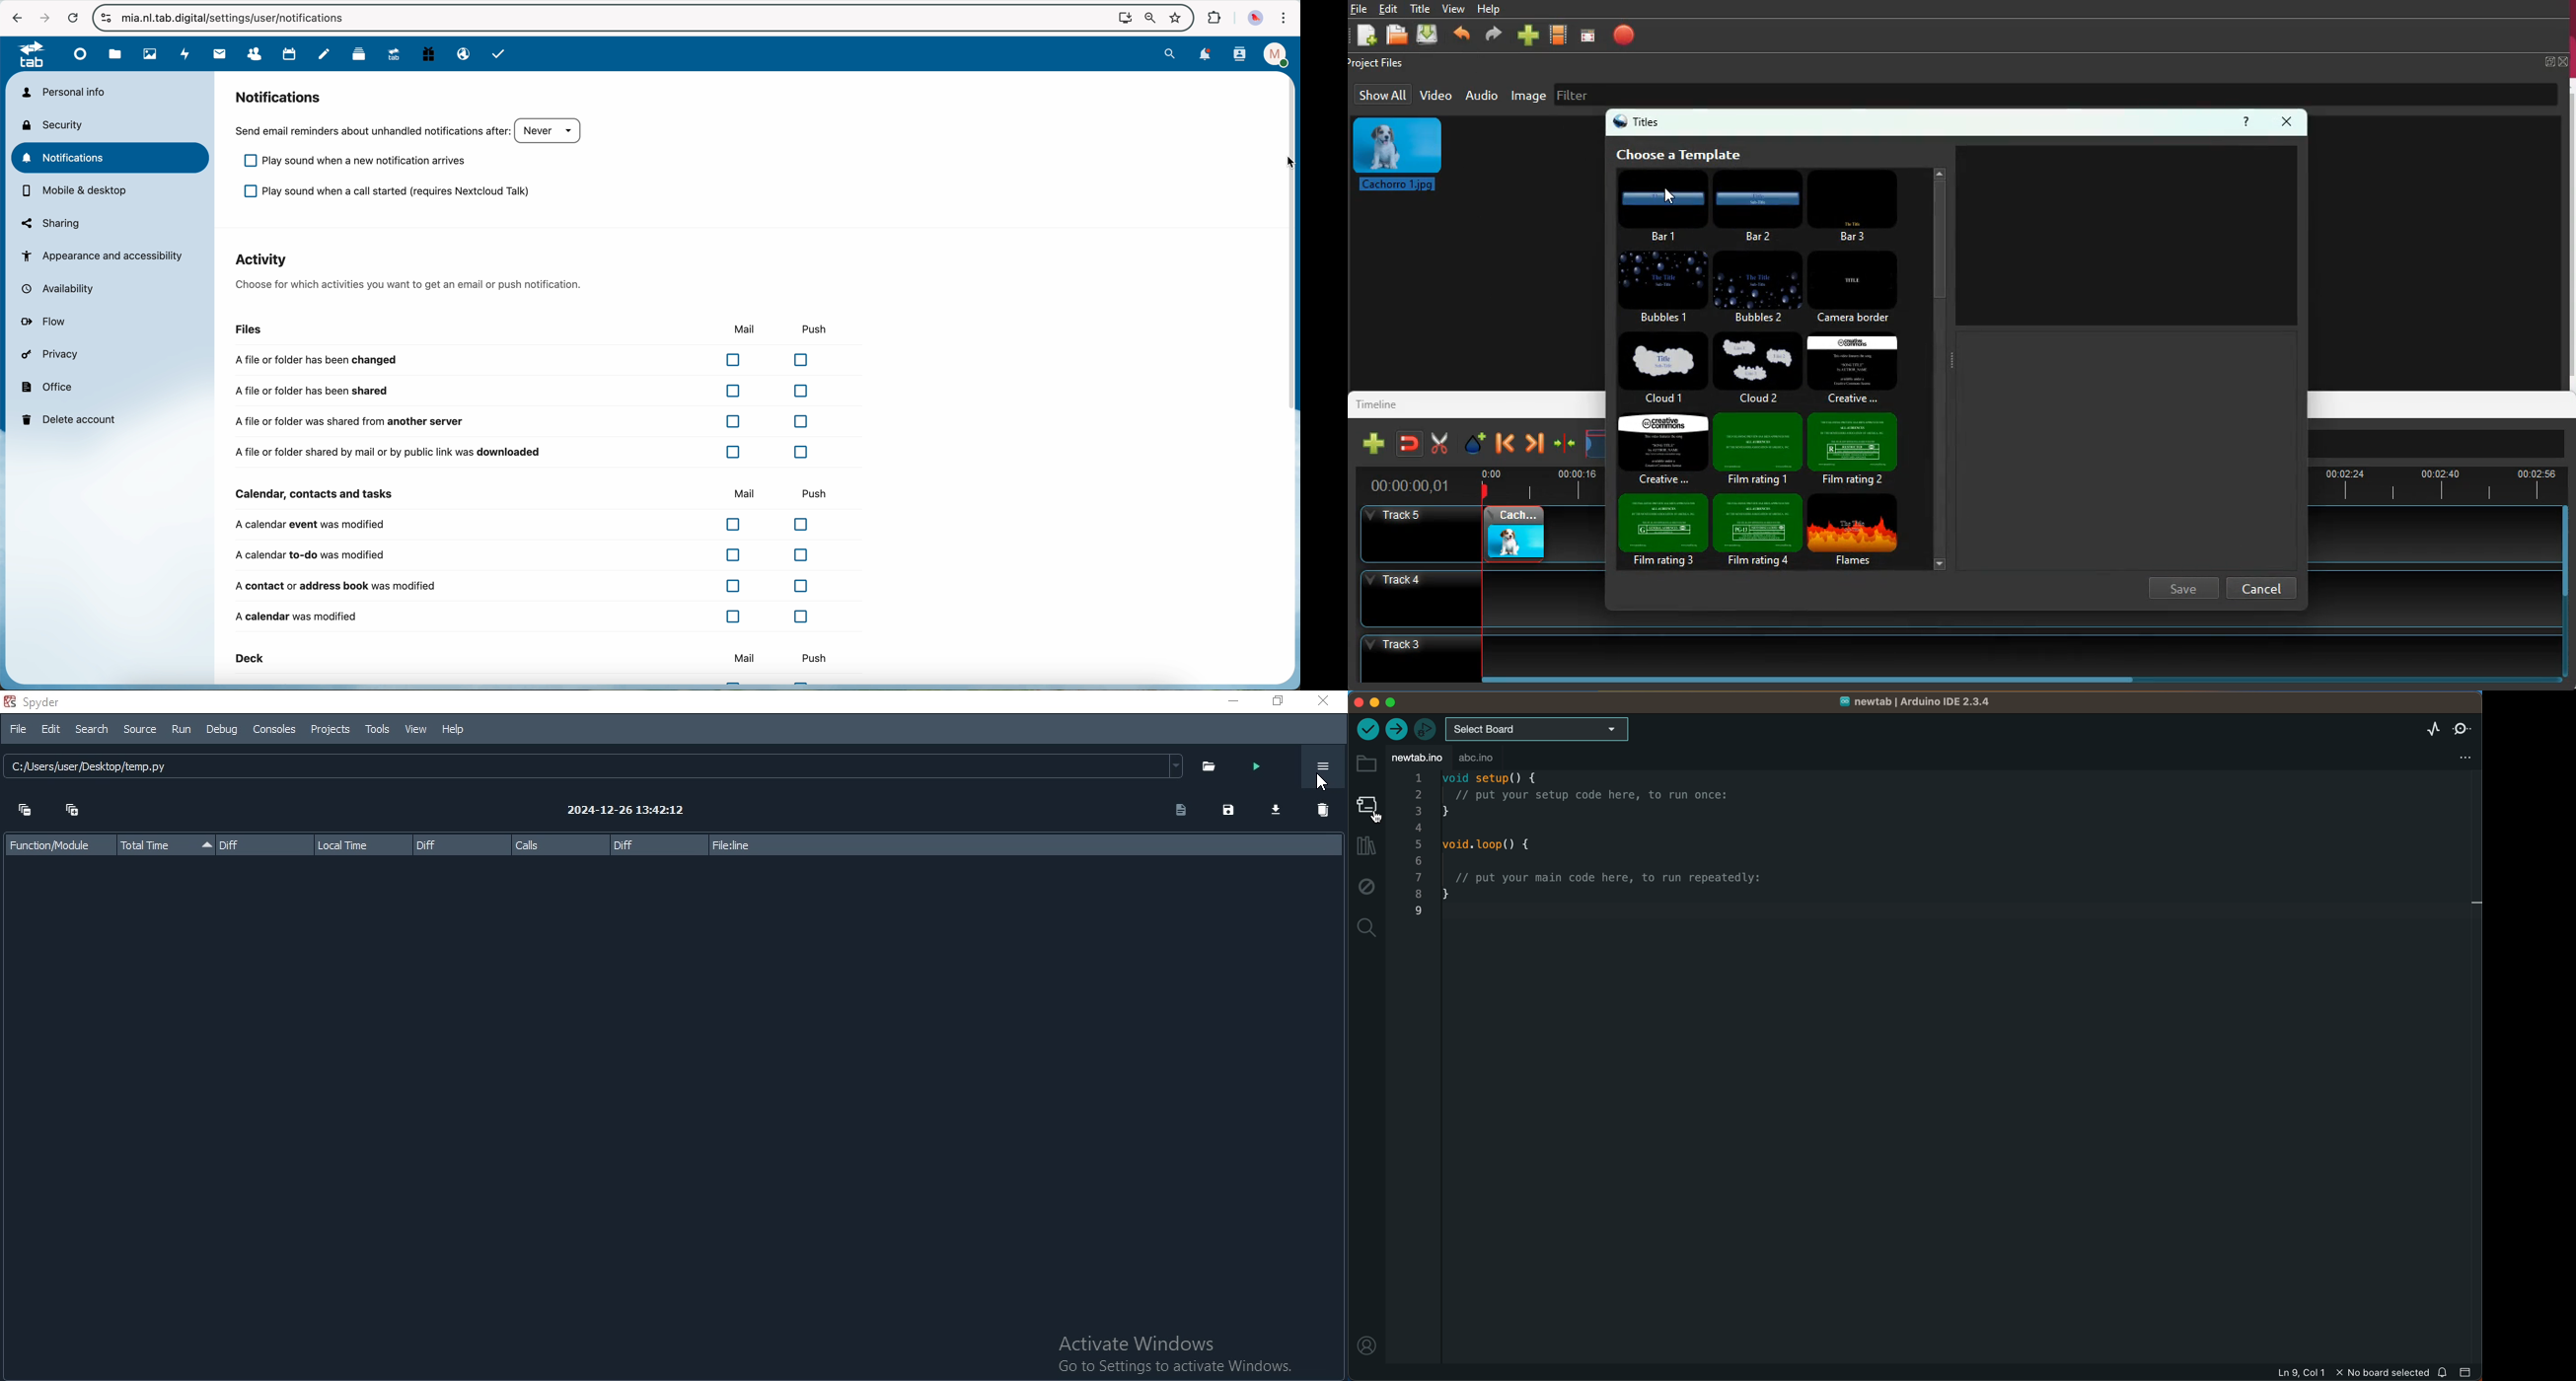 The image size is (2576, 1400). I want to click on diff, so click(264, 844).